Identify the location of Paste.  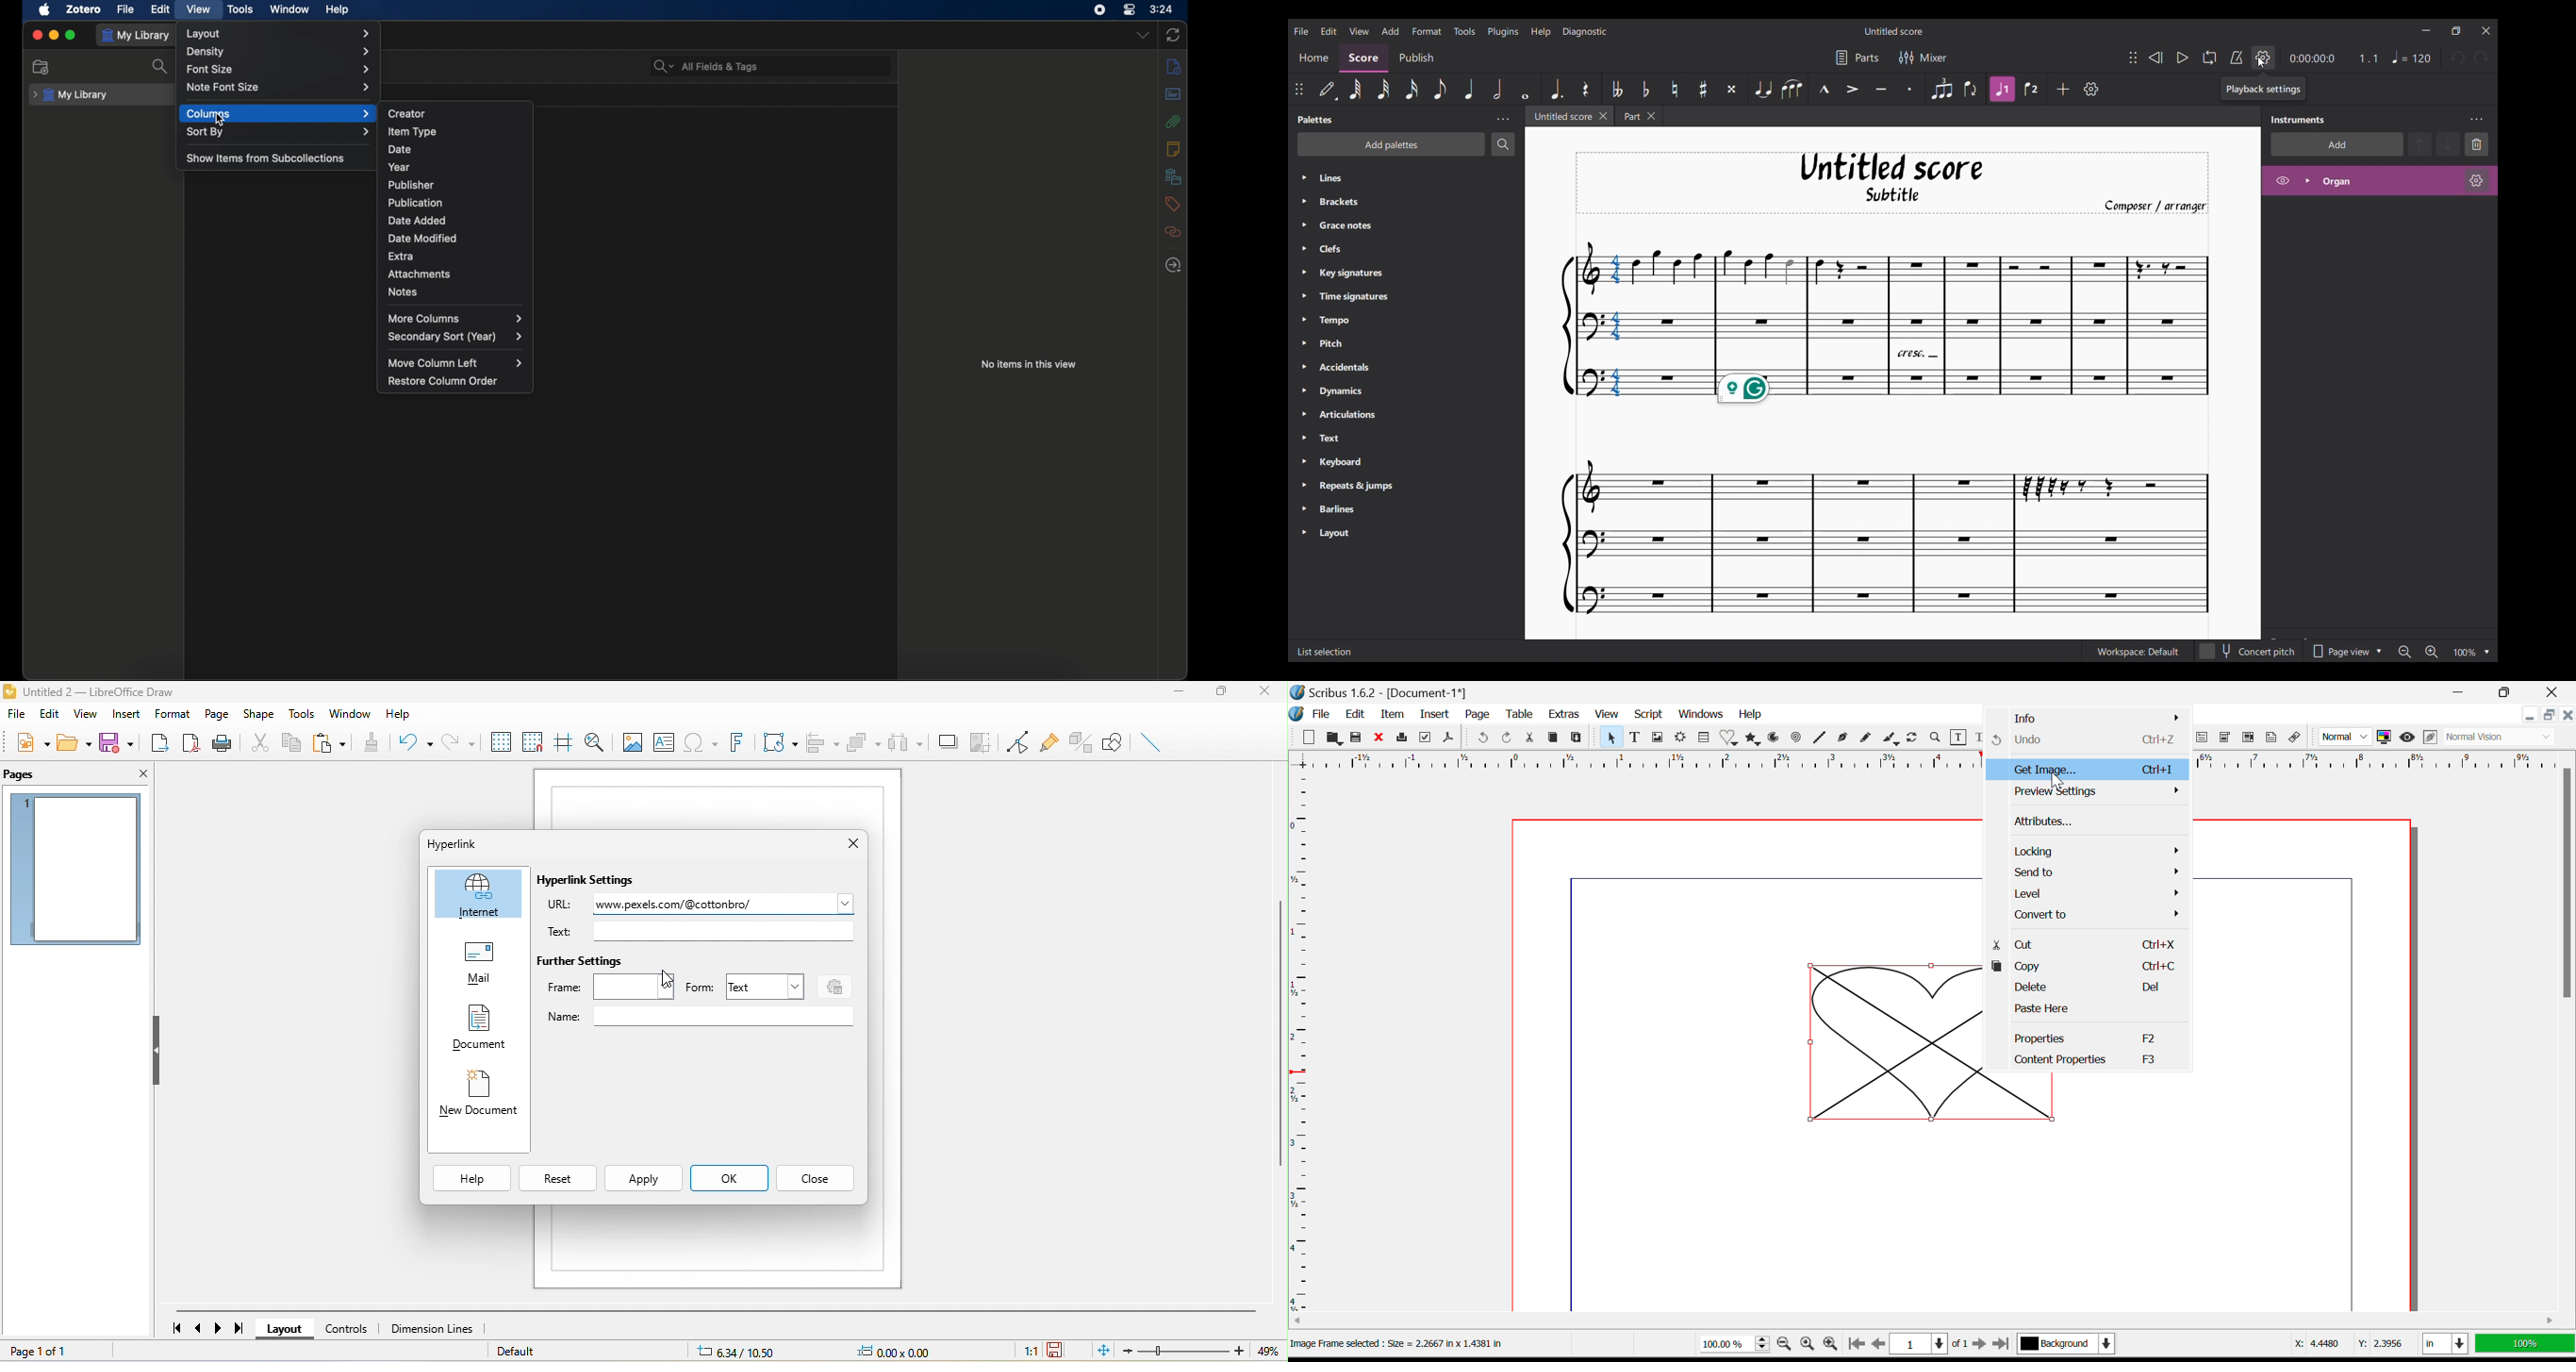
(1579, 737).